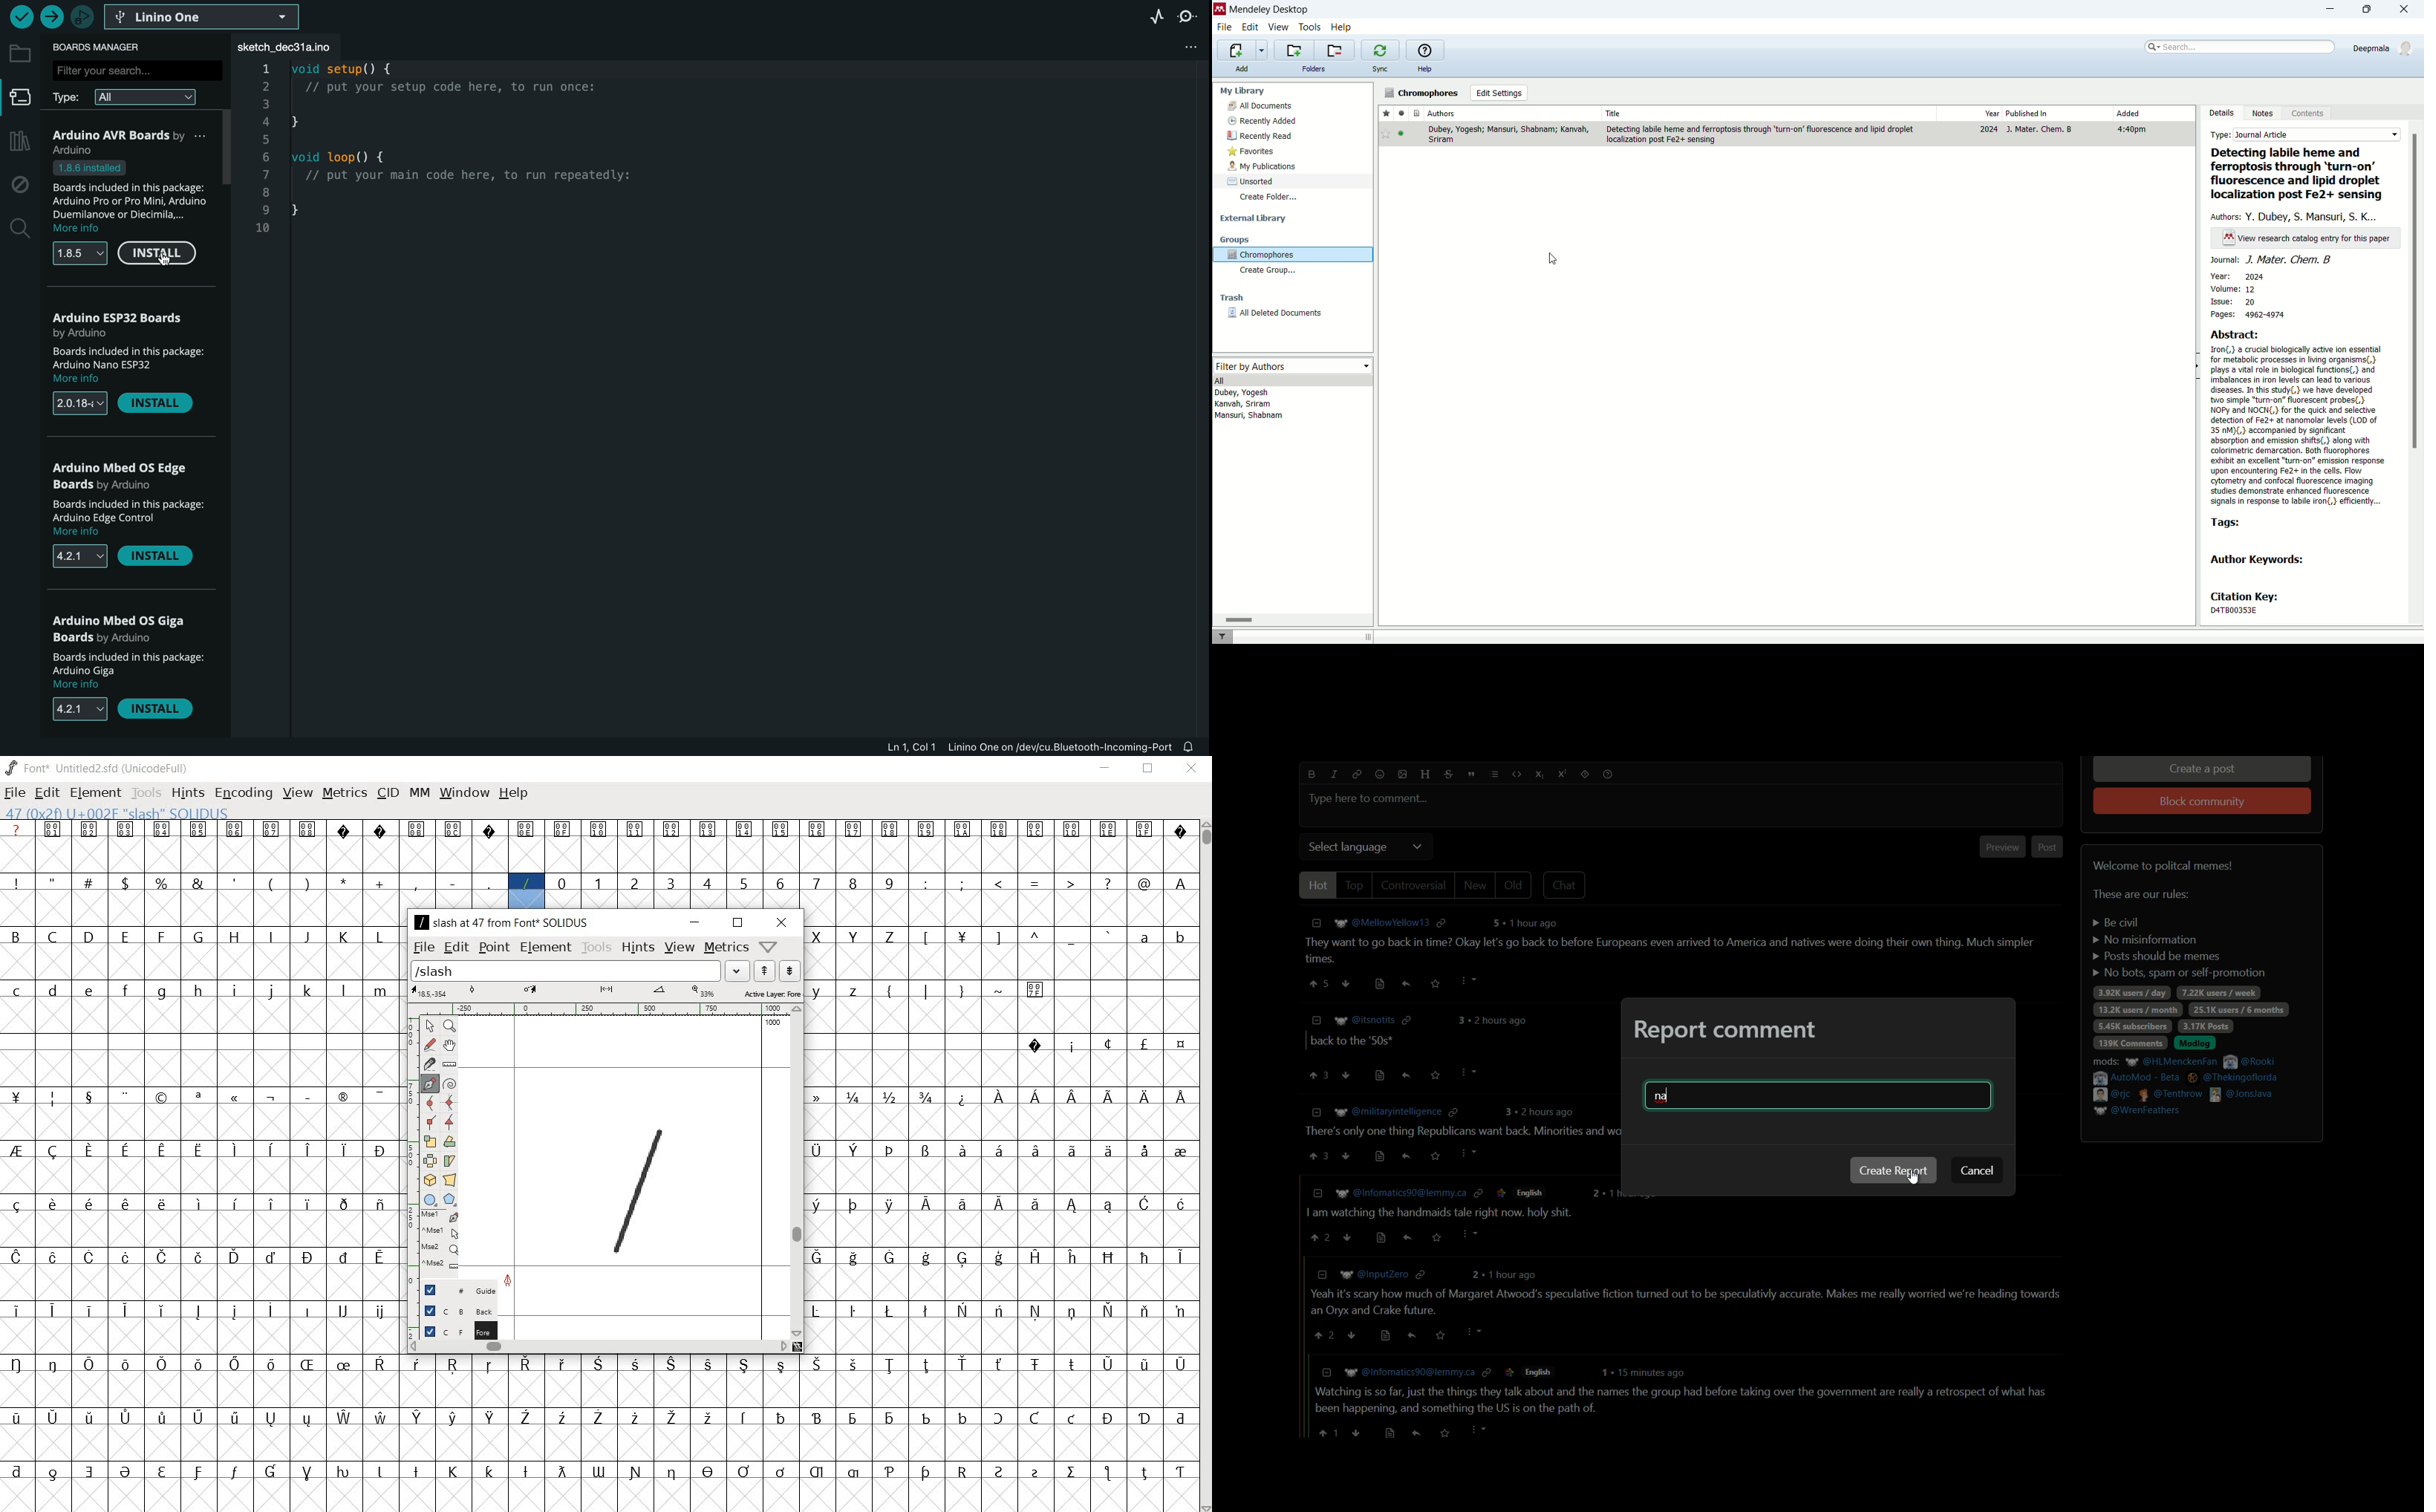  I want to click on horizontal scroll bar, so click(1292, 620).